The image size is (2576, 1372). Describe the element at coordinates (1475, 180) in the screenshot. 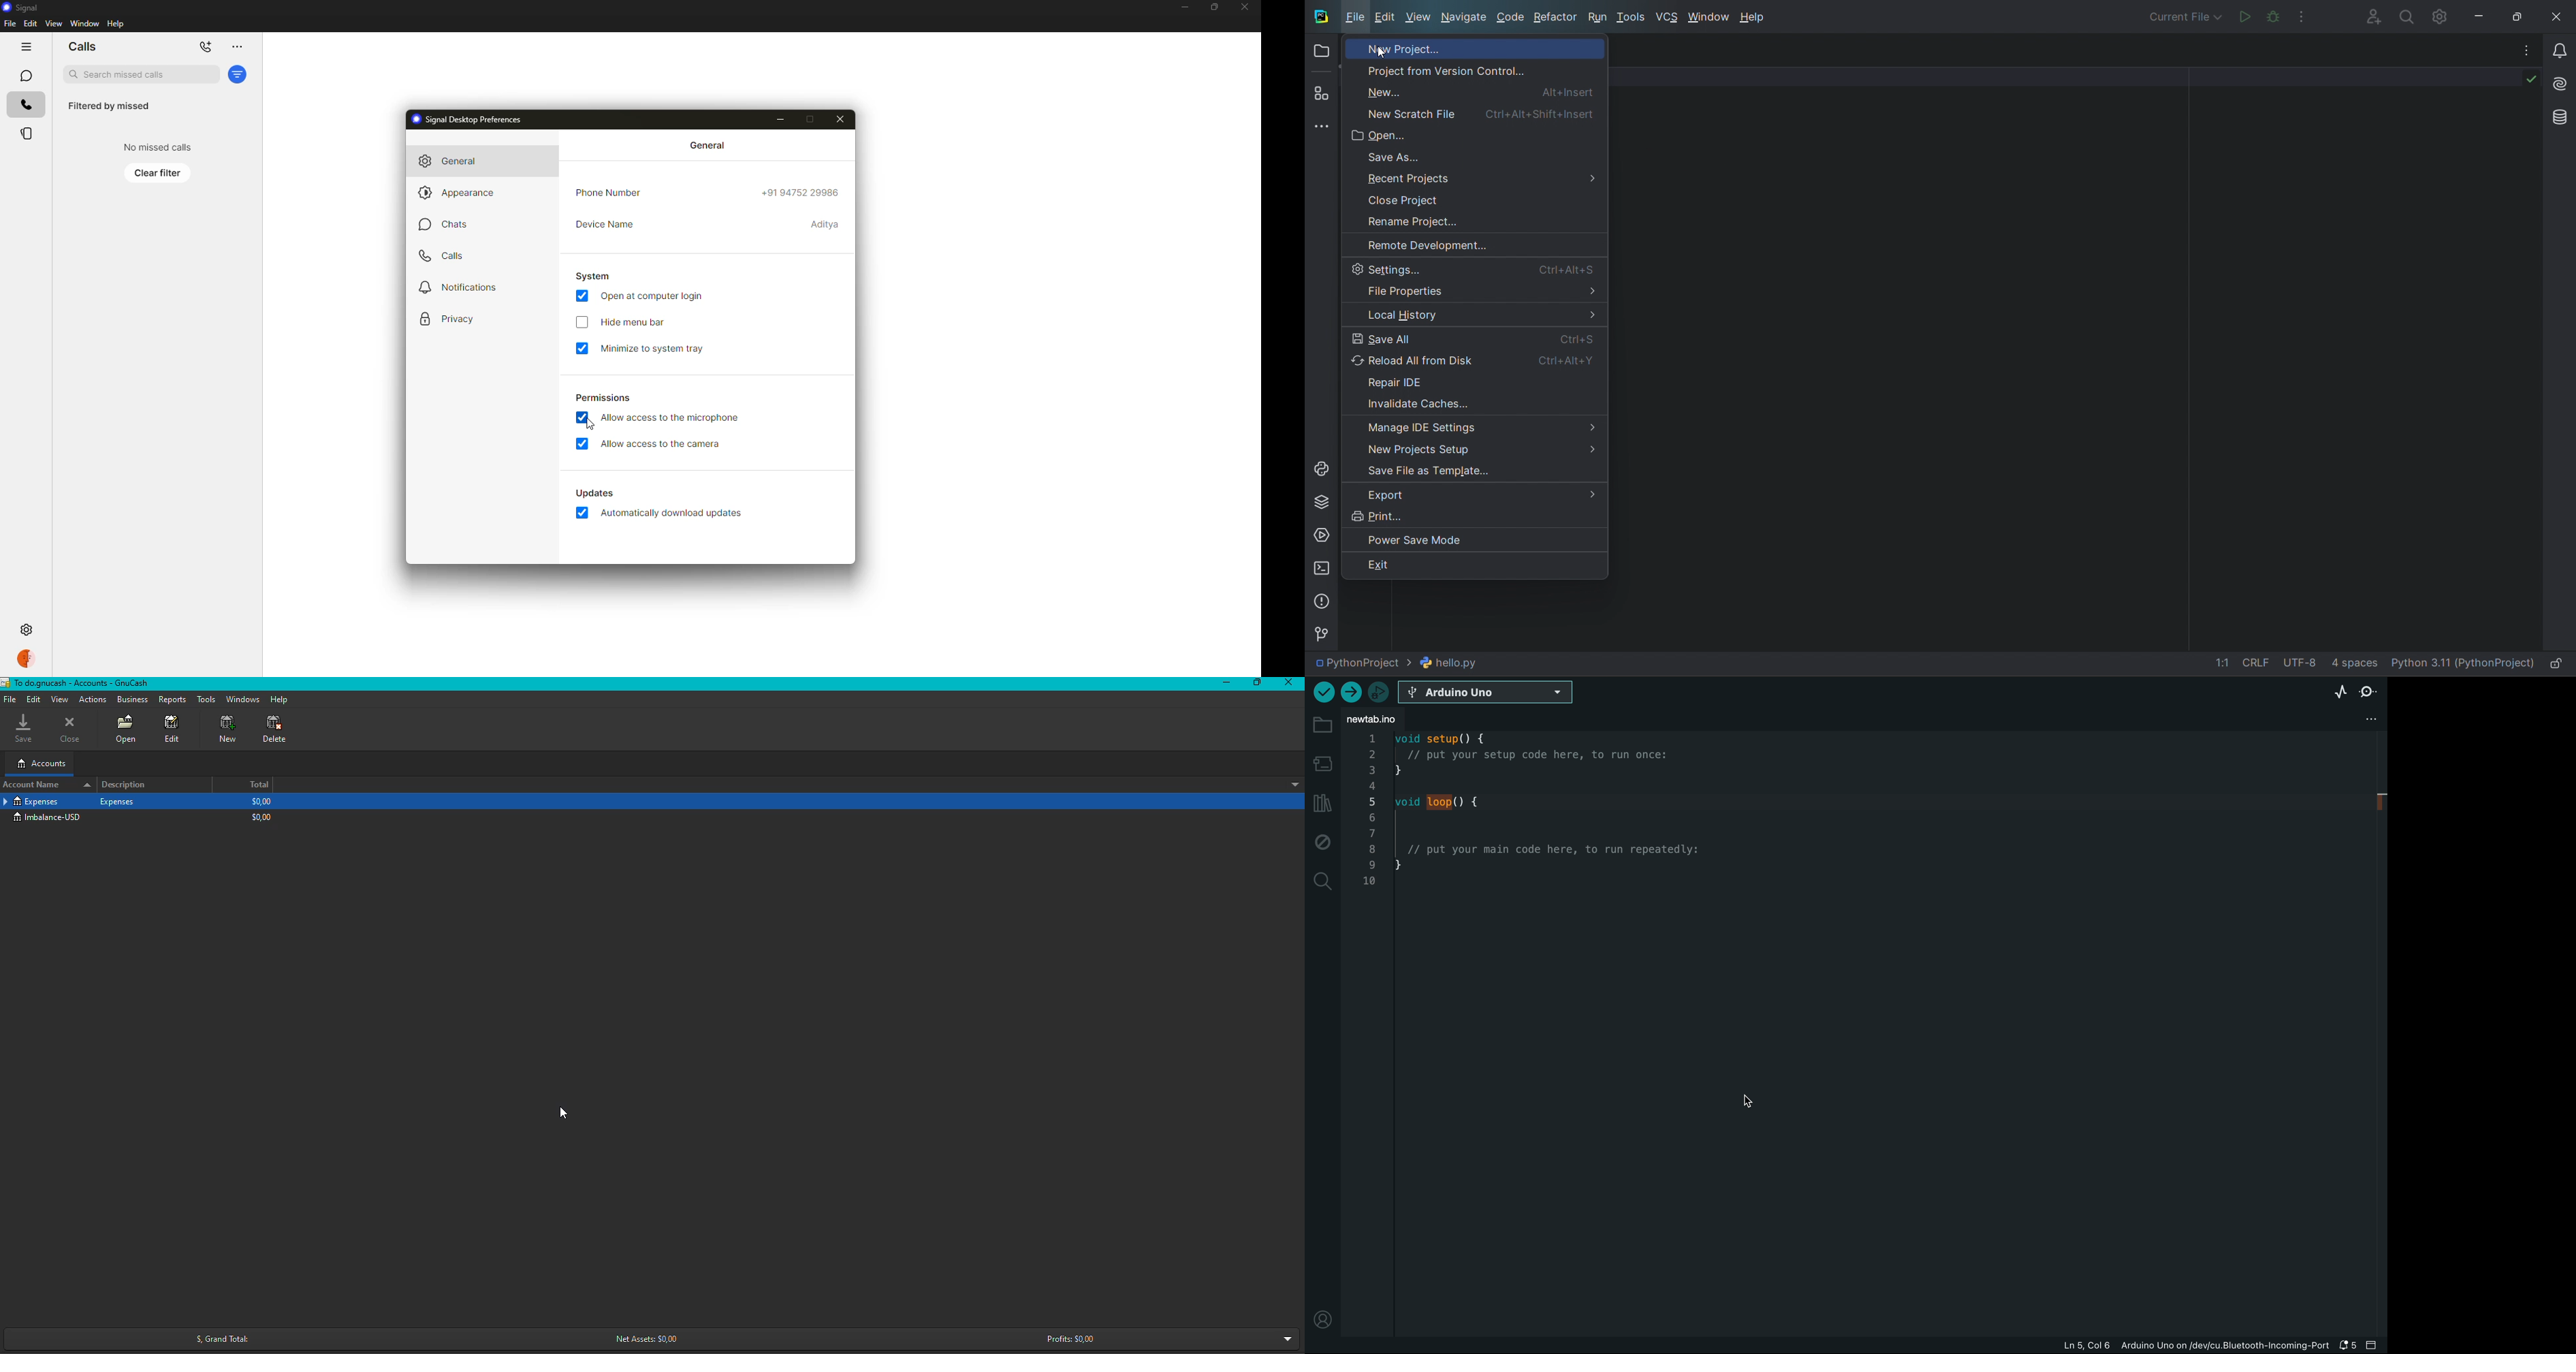

I see `recent projects` at that location.